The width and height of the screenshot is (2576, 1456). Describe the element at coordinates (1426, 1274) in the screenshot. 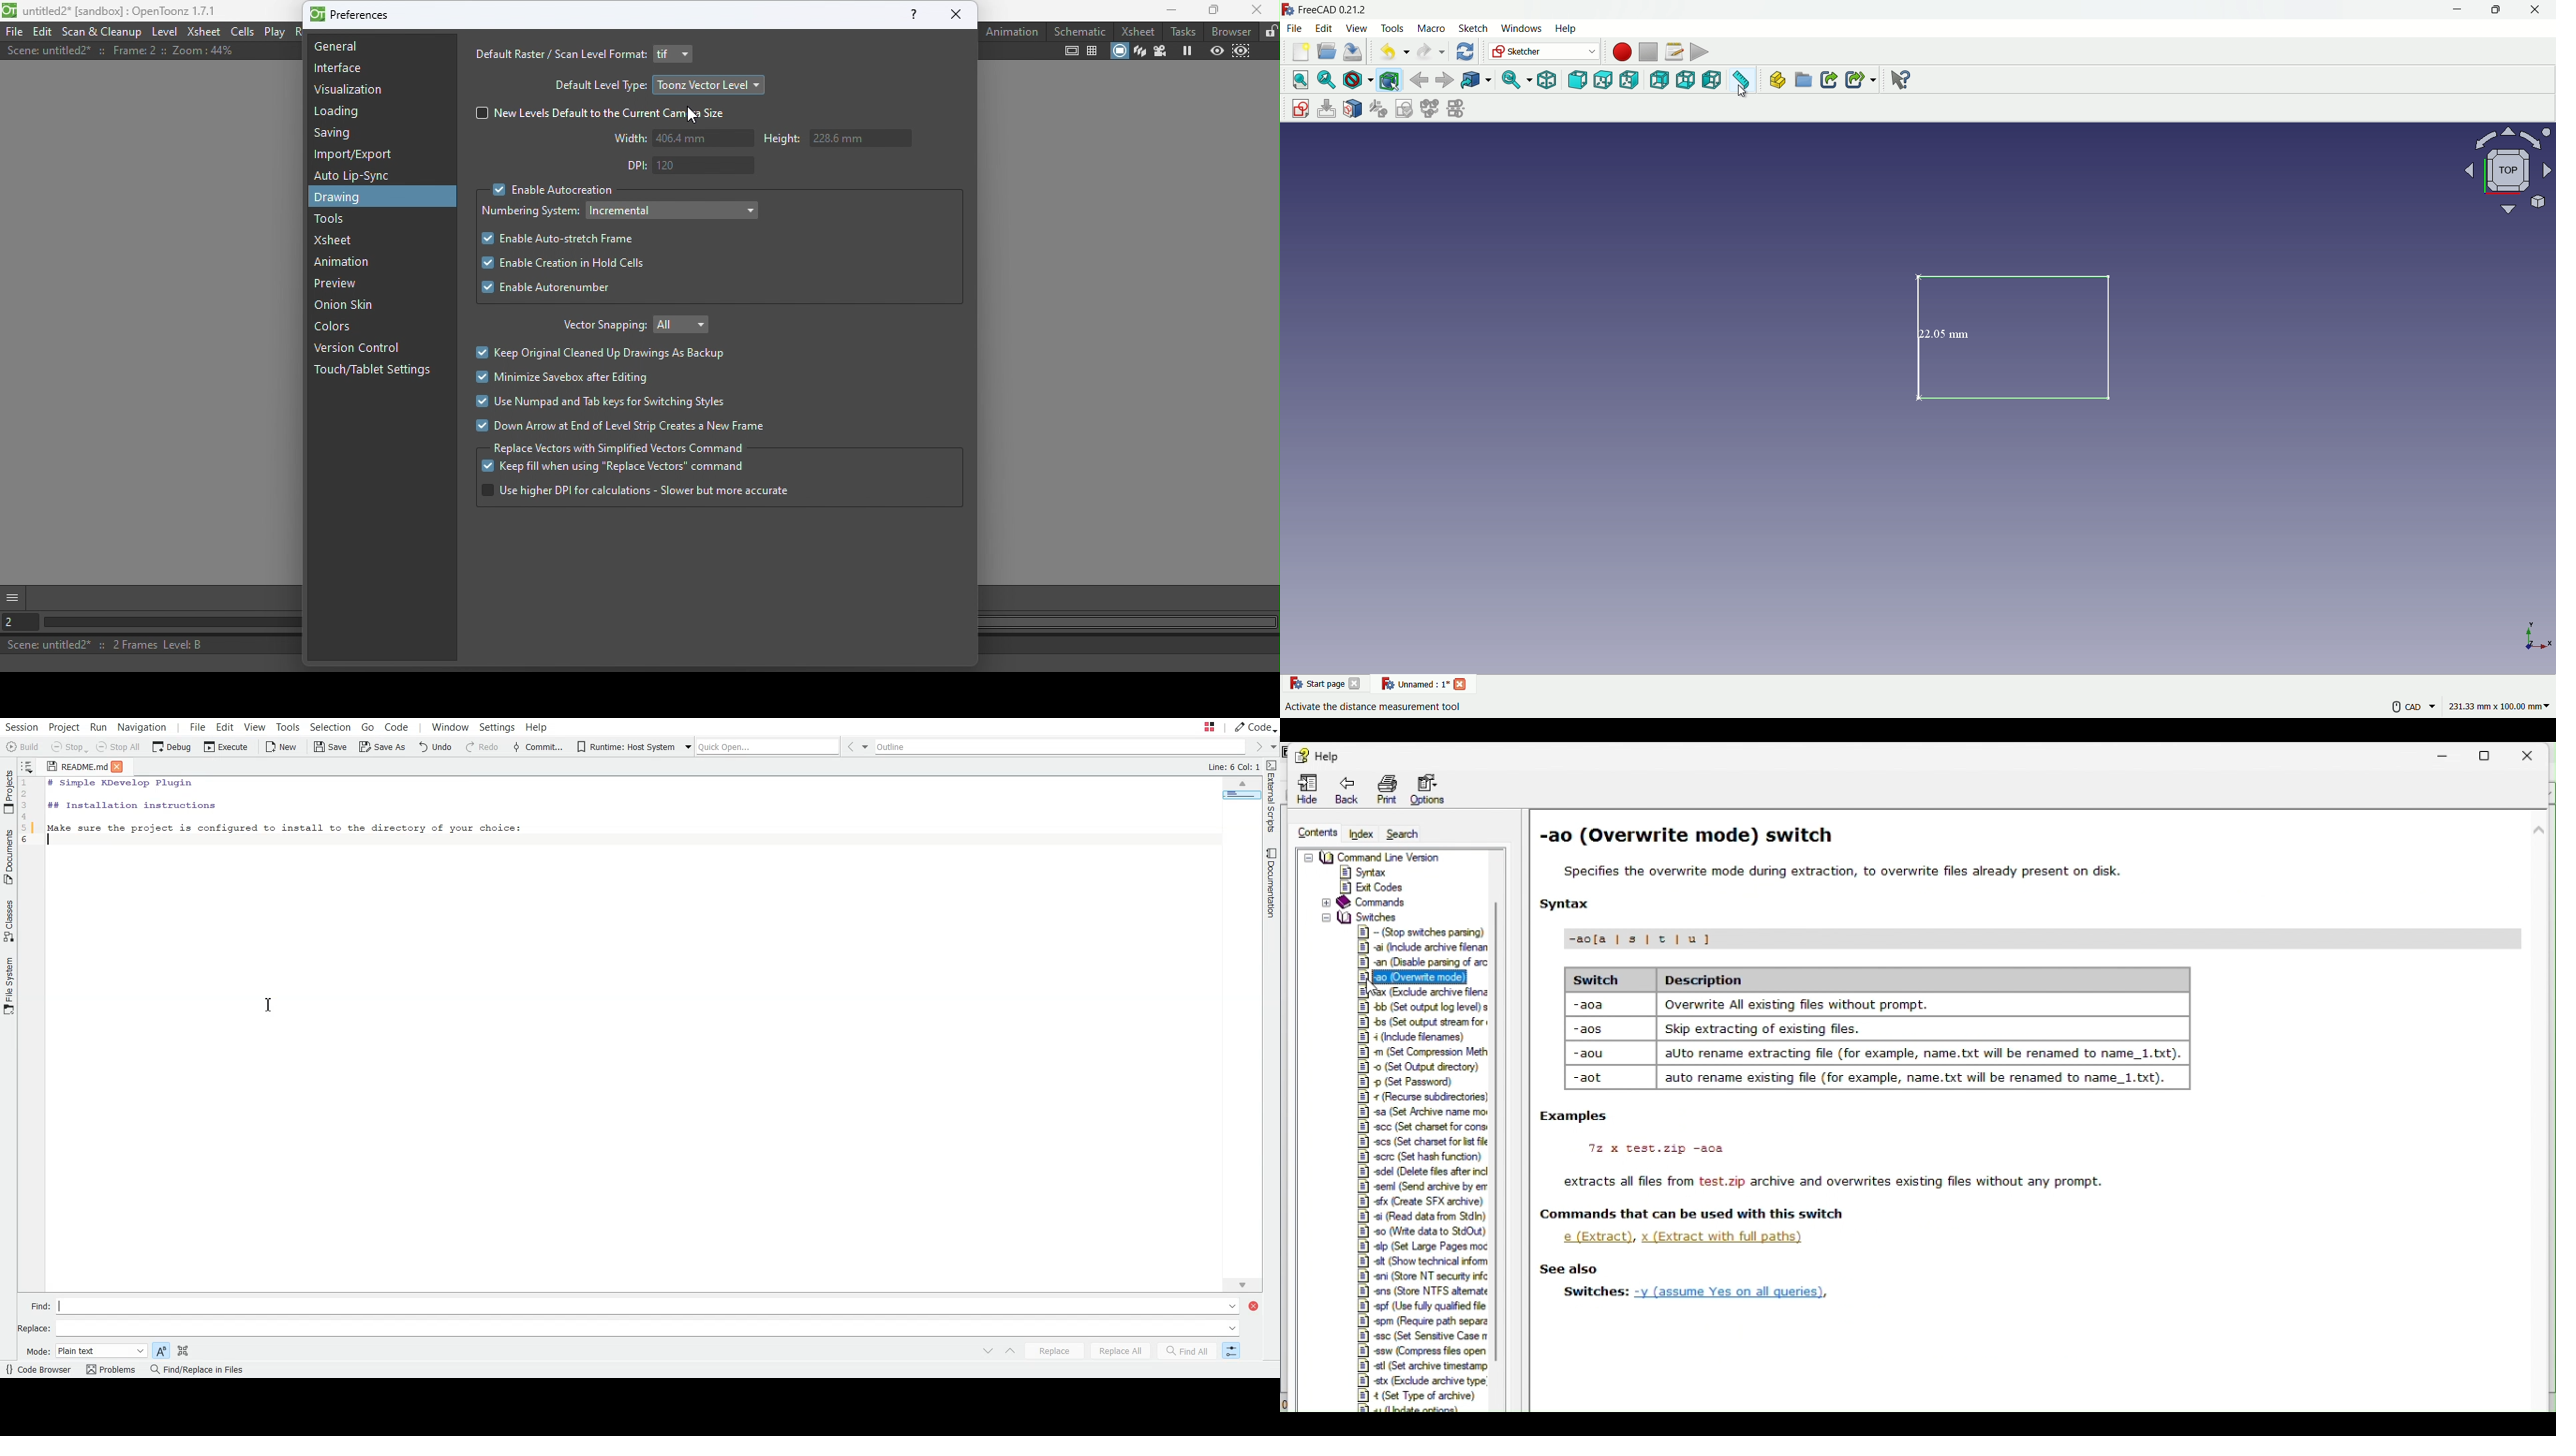

I see `|&] ani (Store NT security infc |` at that location.